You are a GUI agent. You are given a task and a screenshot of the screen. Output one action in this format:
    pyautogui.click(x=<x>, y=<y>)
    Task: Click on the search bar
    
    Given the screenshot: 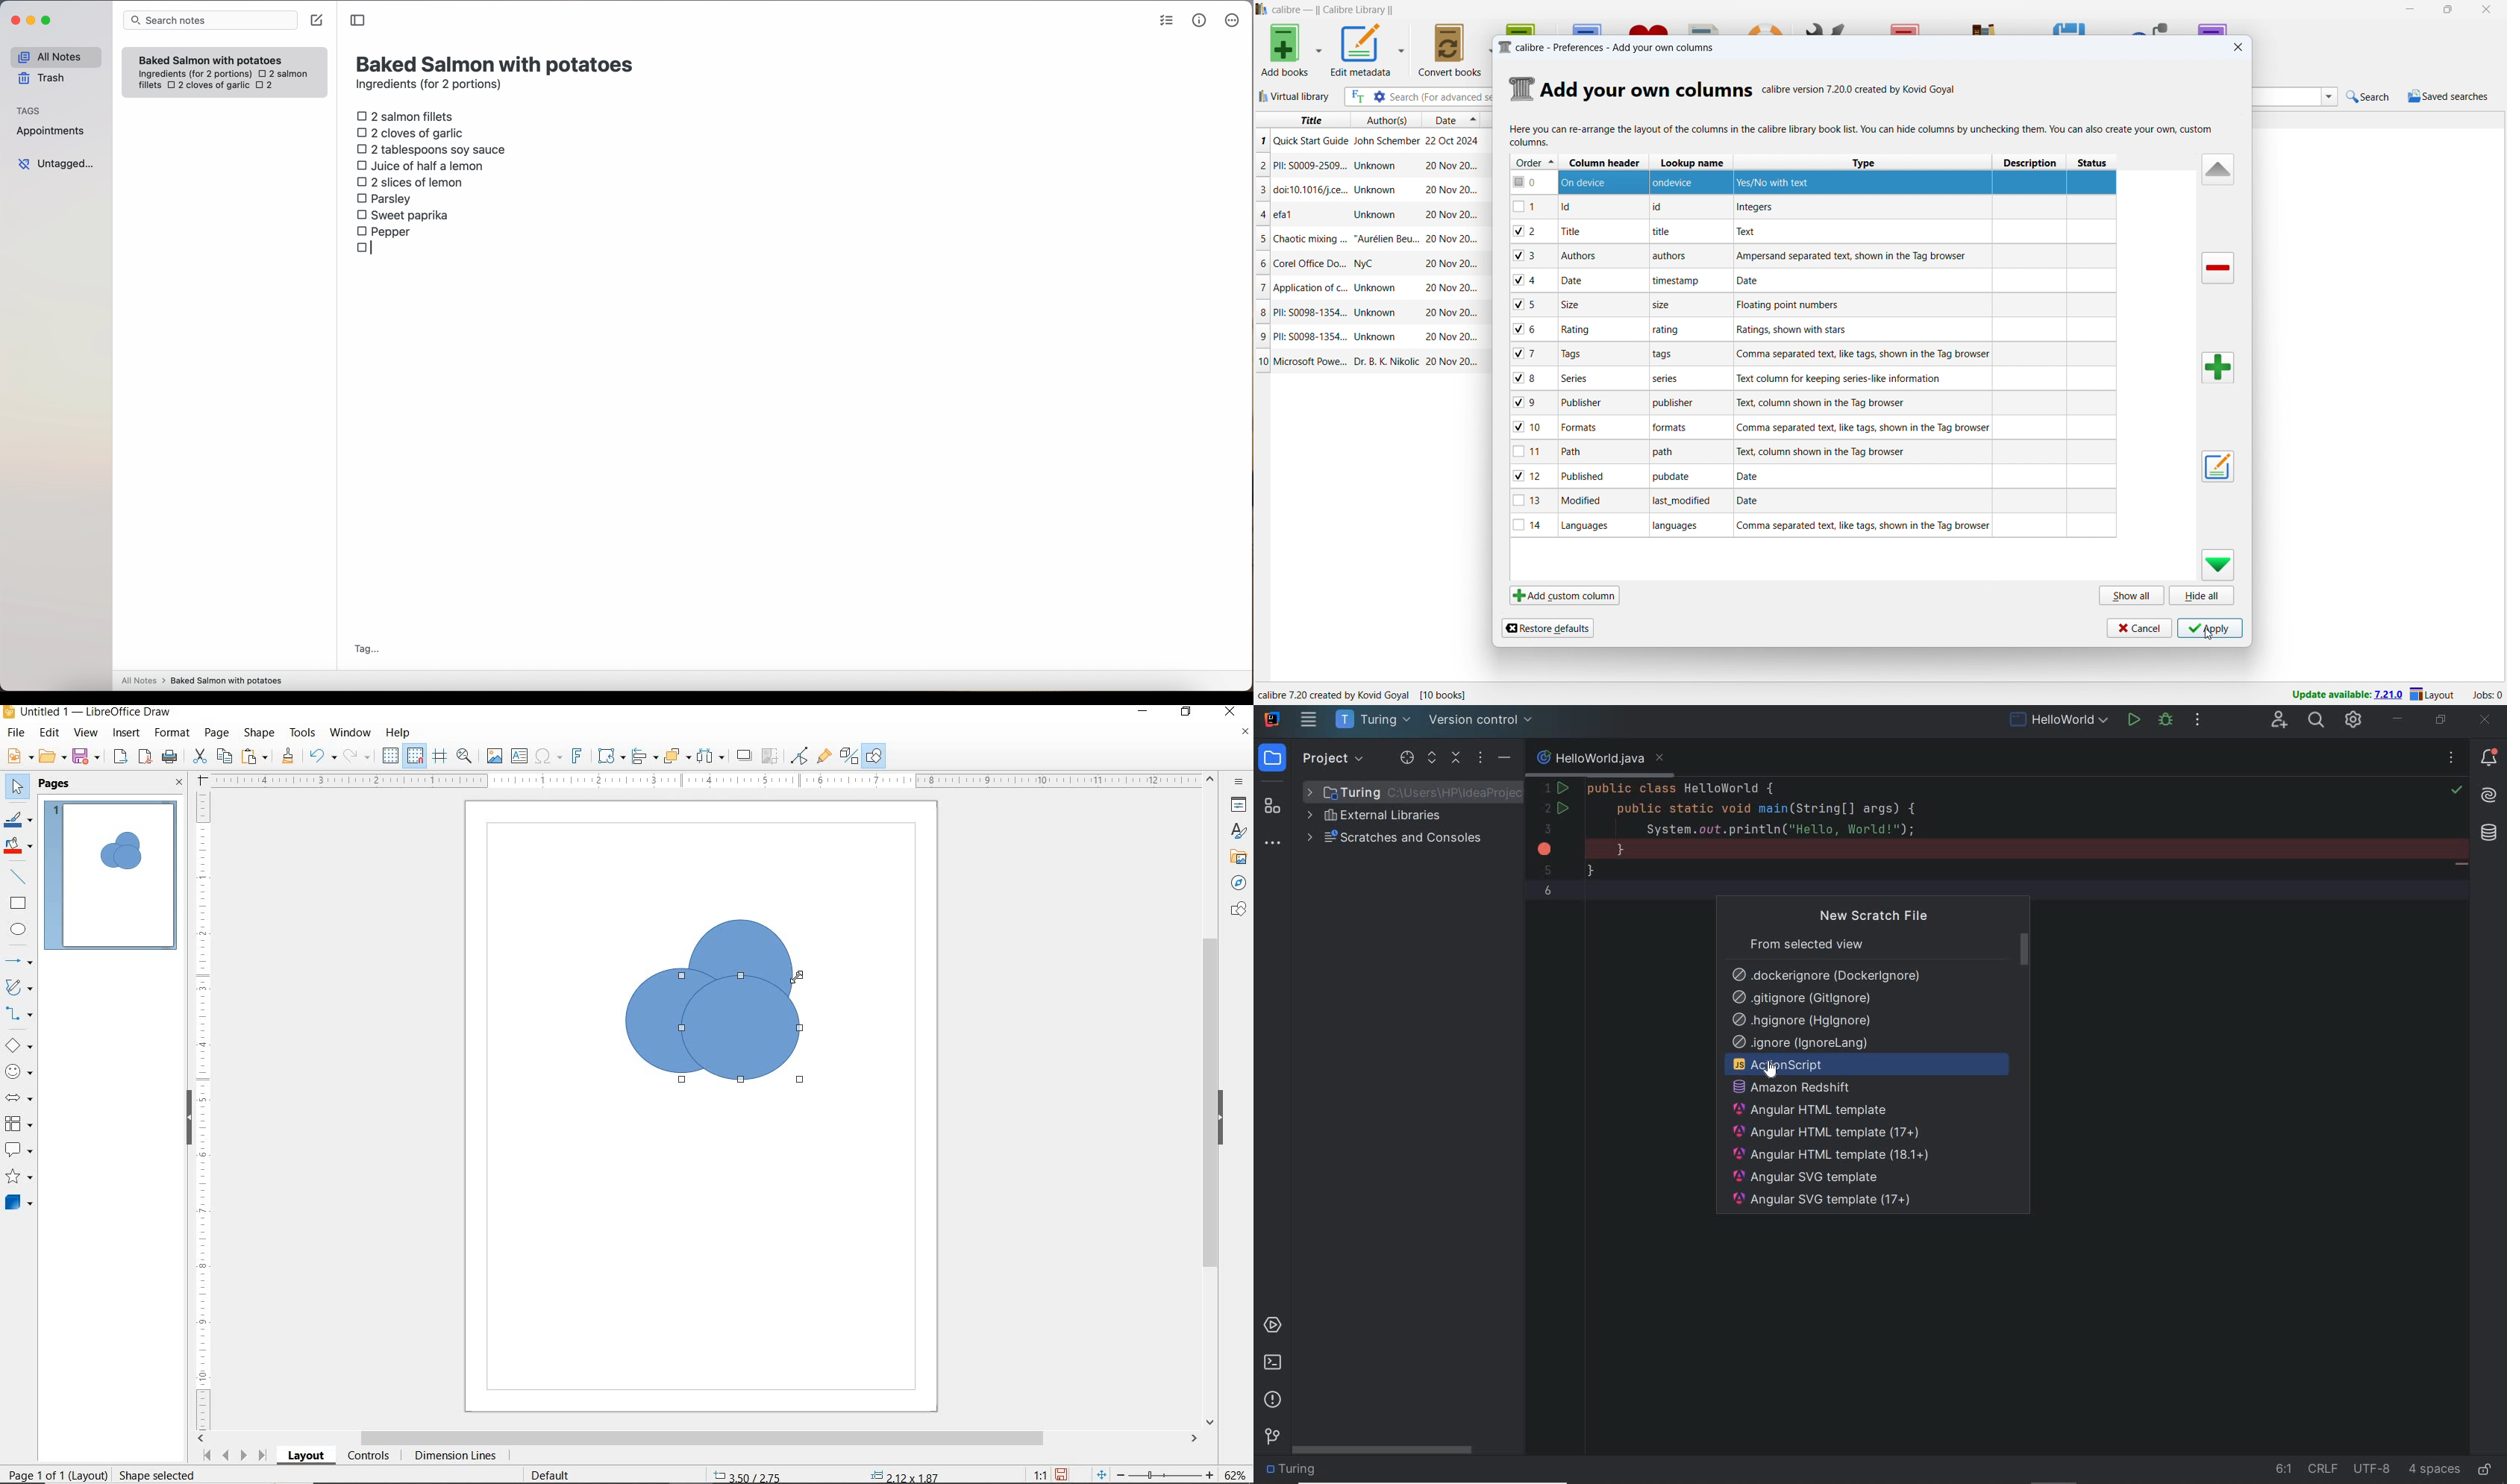 What is the action you would take?
    pyautogui.click(x=209, y=21)
    